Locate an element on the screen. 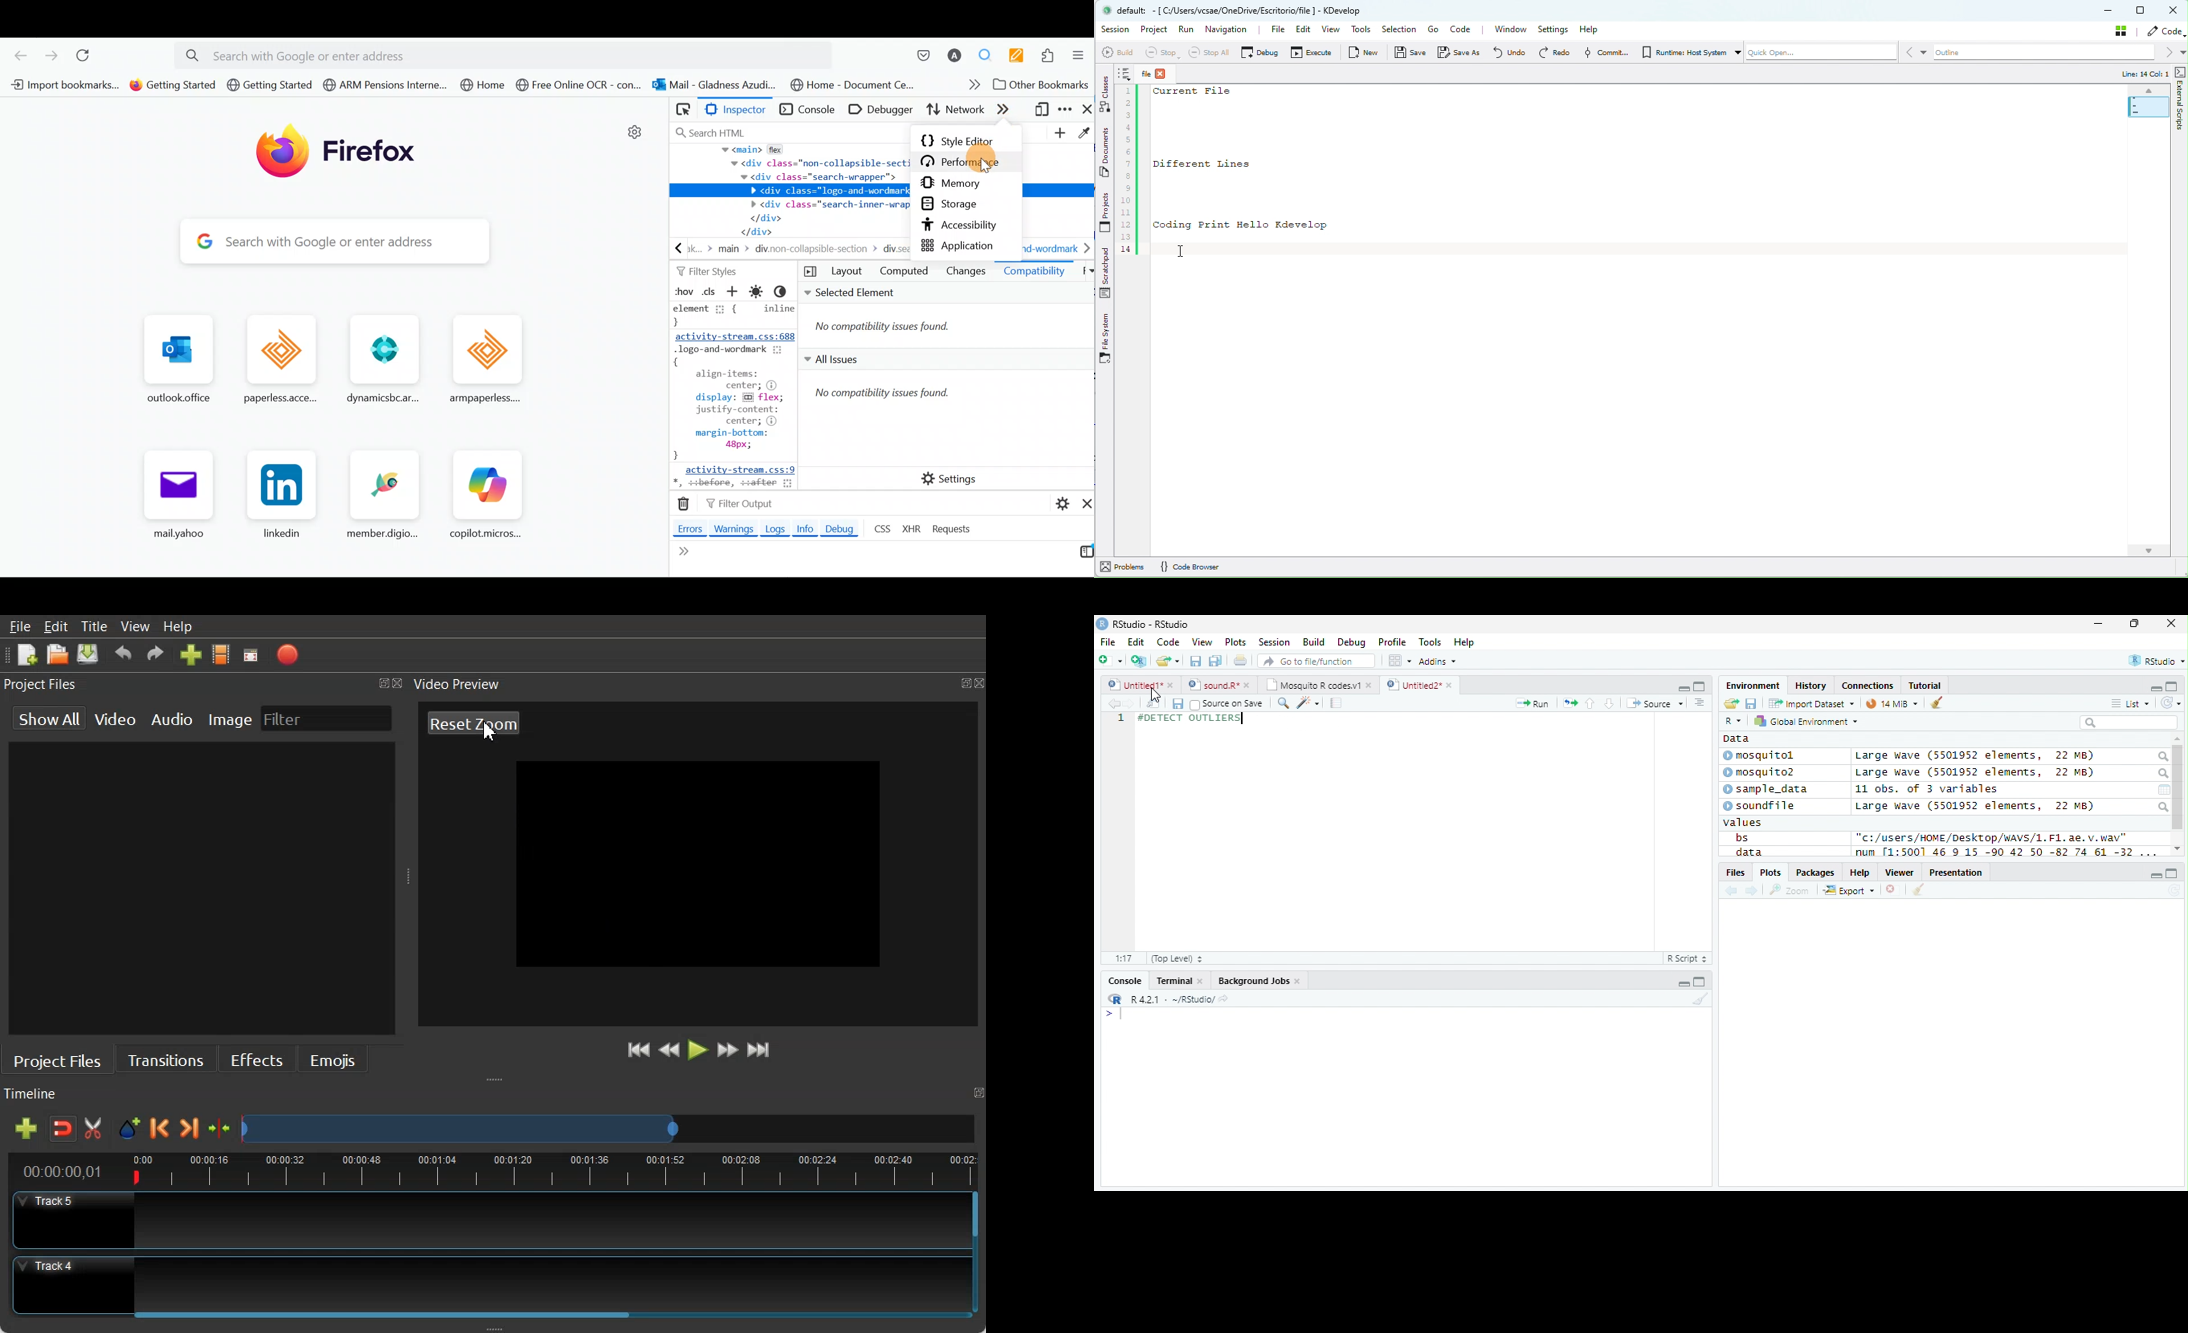 The image size is (2212, 1344). Layout is located at coordinates (846, 273).